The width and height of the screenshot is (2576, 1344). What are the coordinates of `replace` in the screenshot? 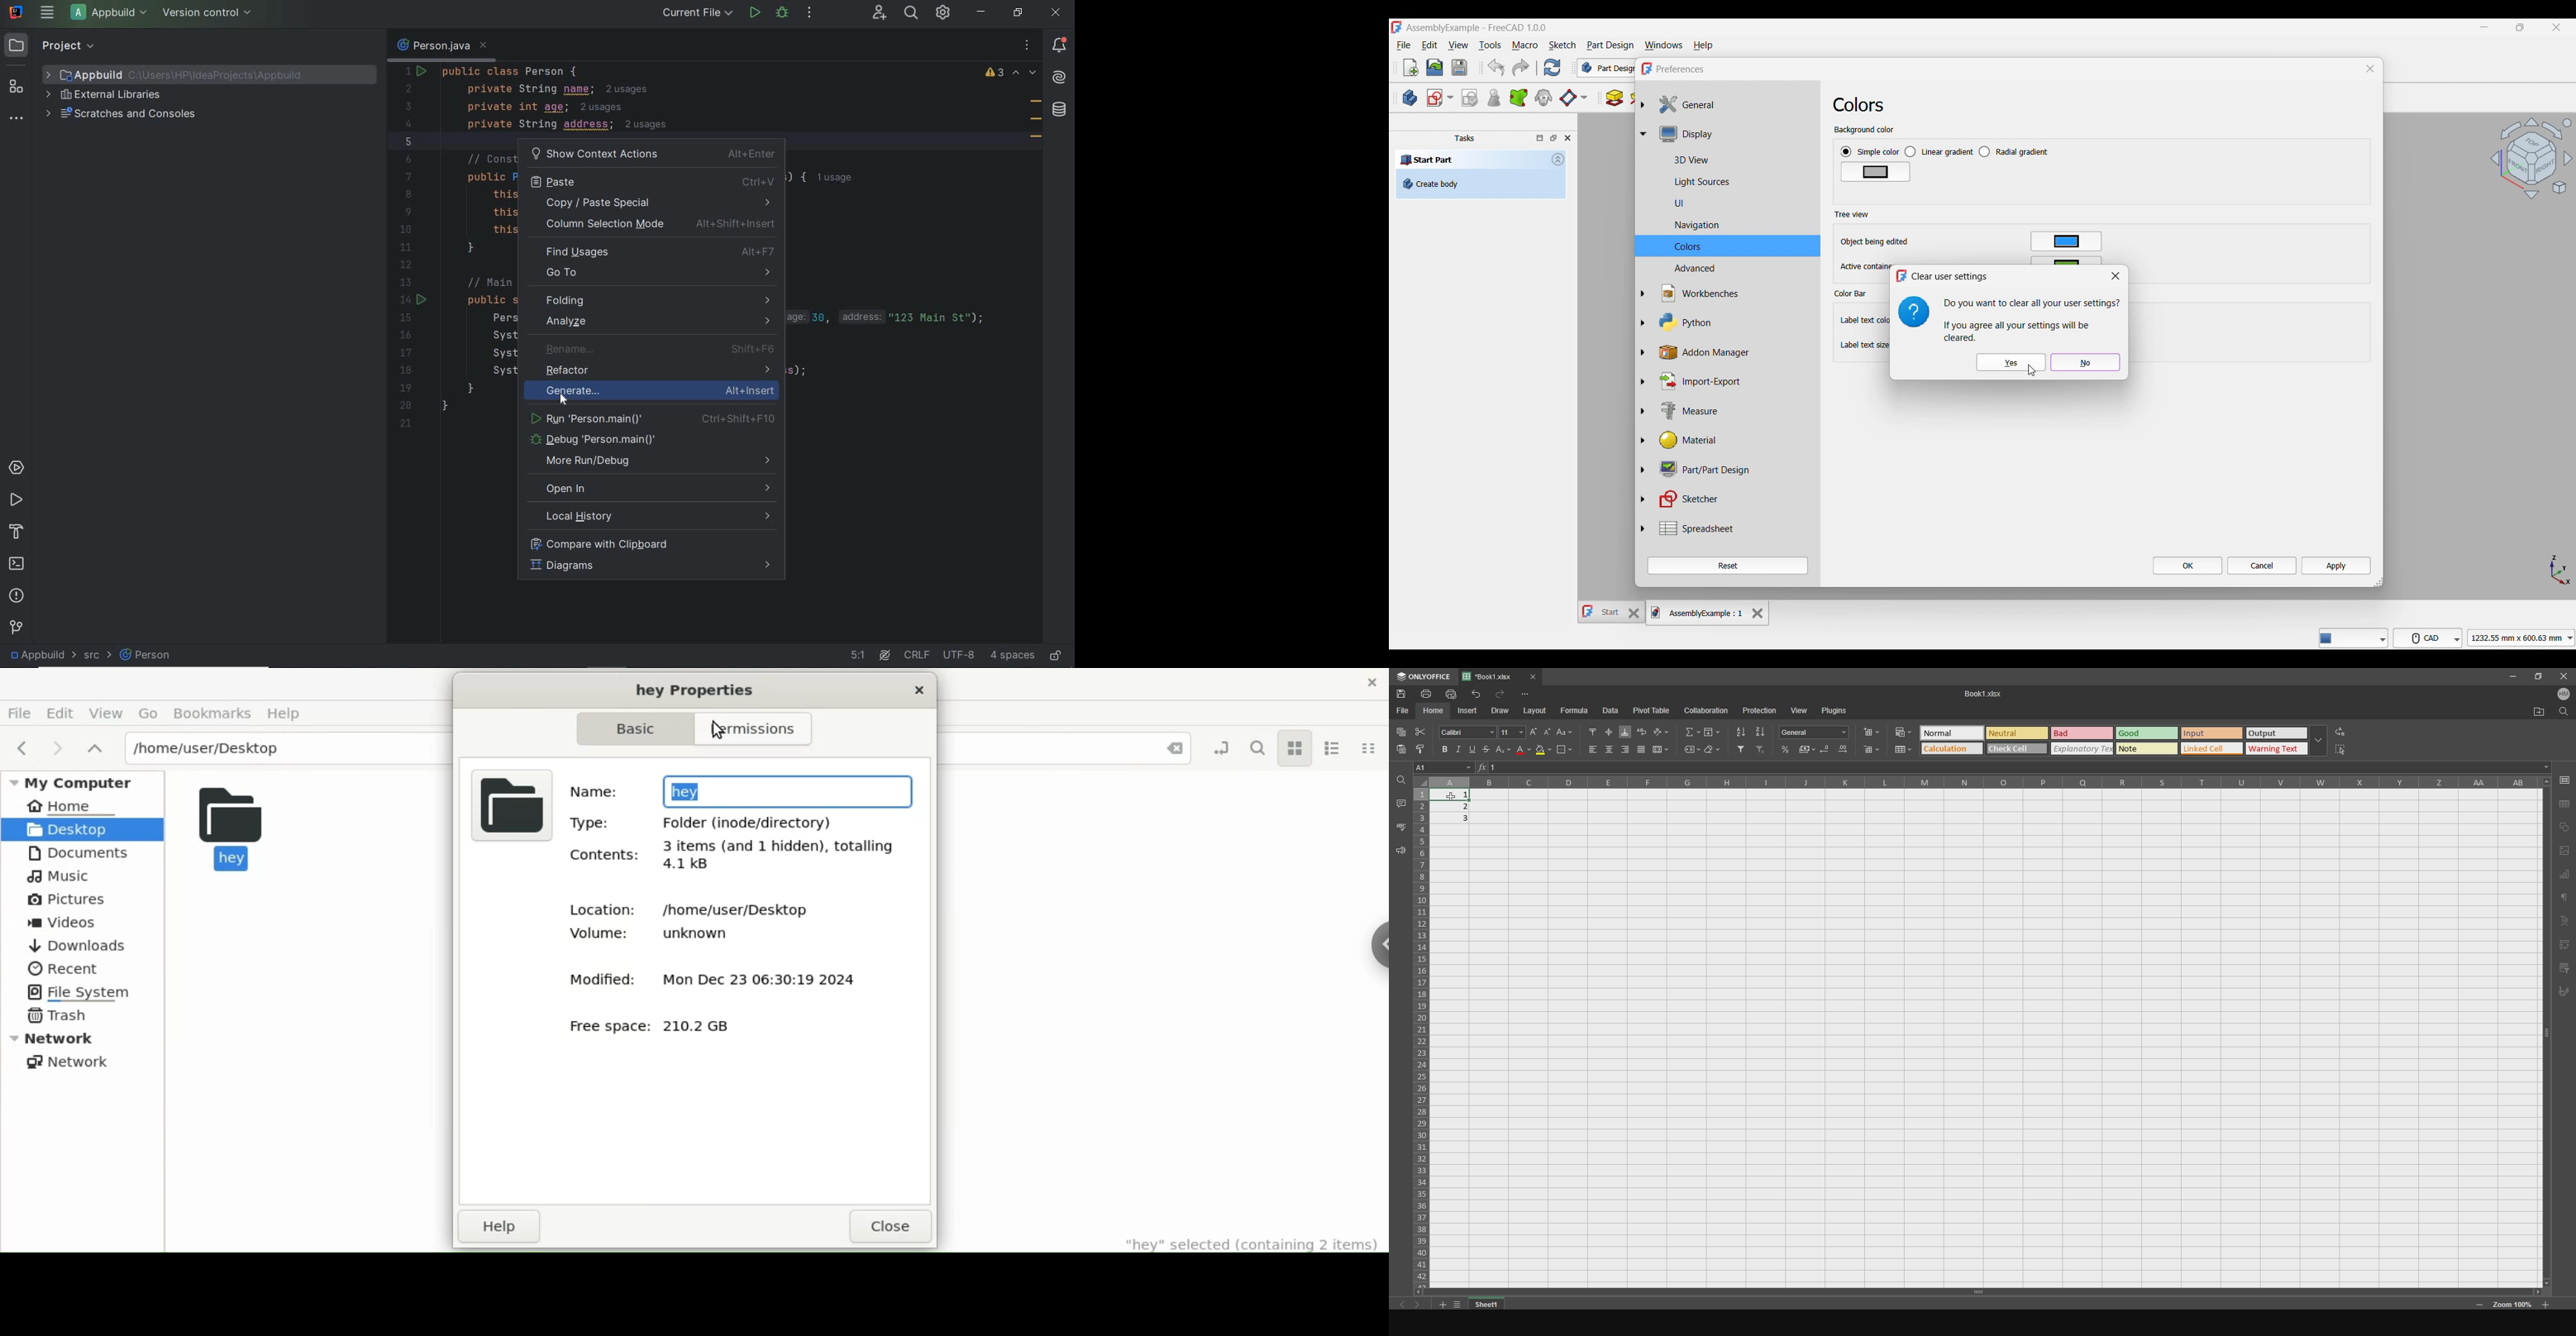 It's located at (2349, 730).